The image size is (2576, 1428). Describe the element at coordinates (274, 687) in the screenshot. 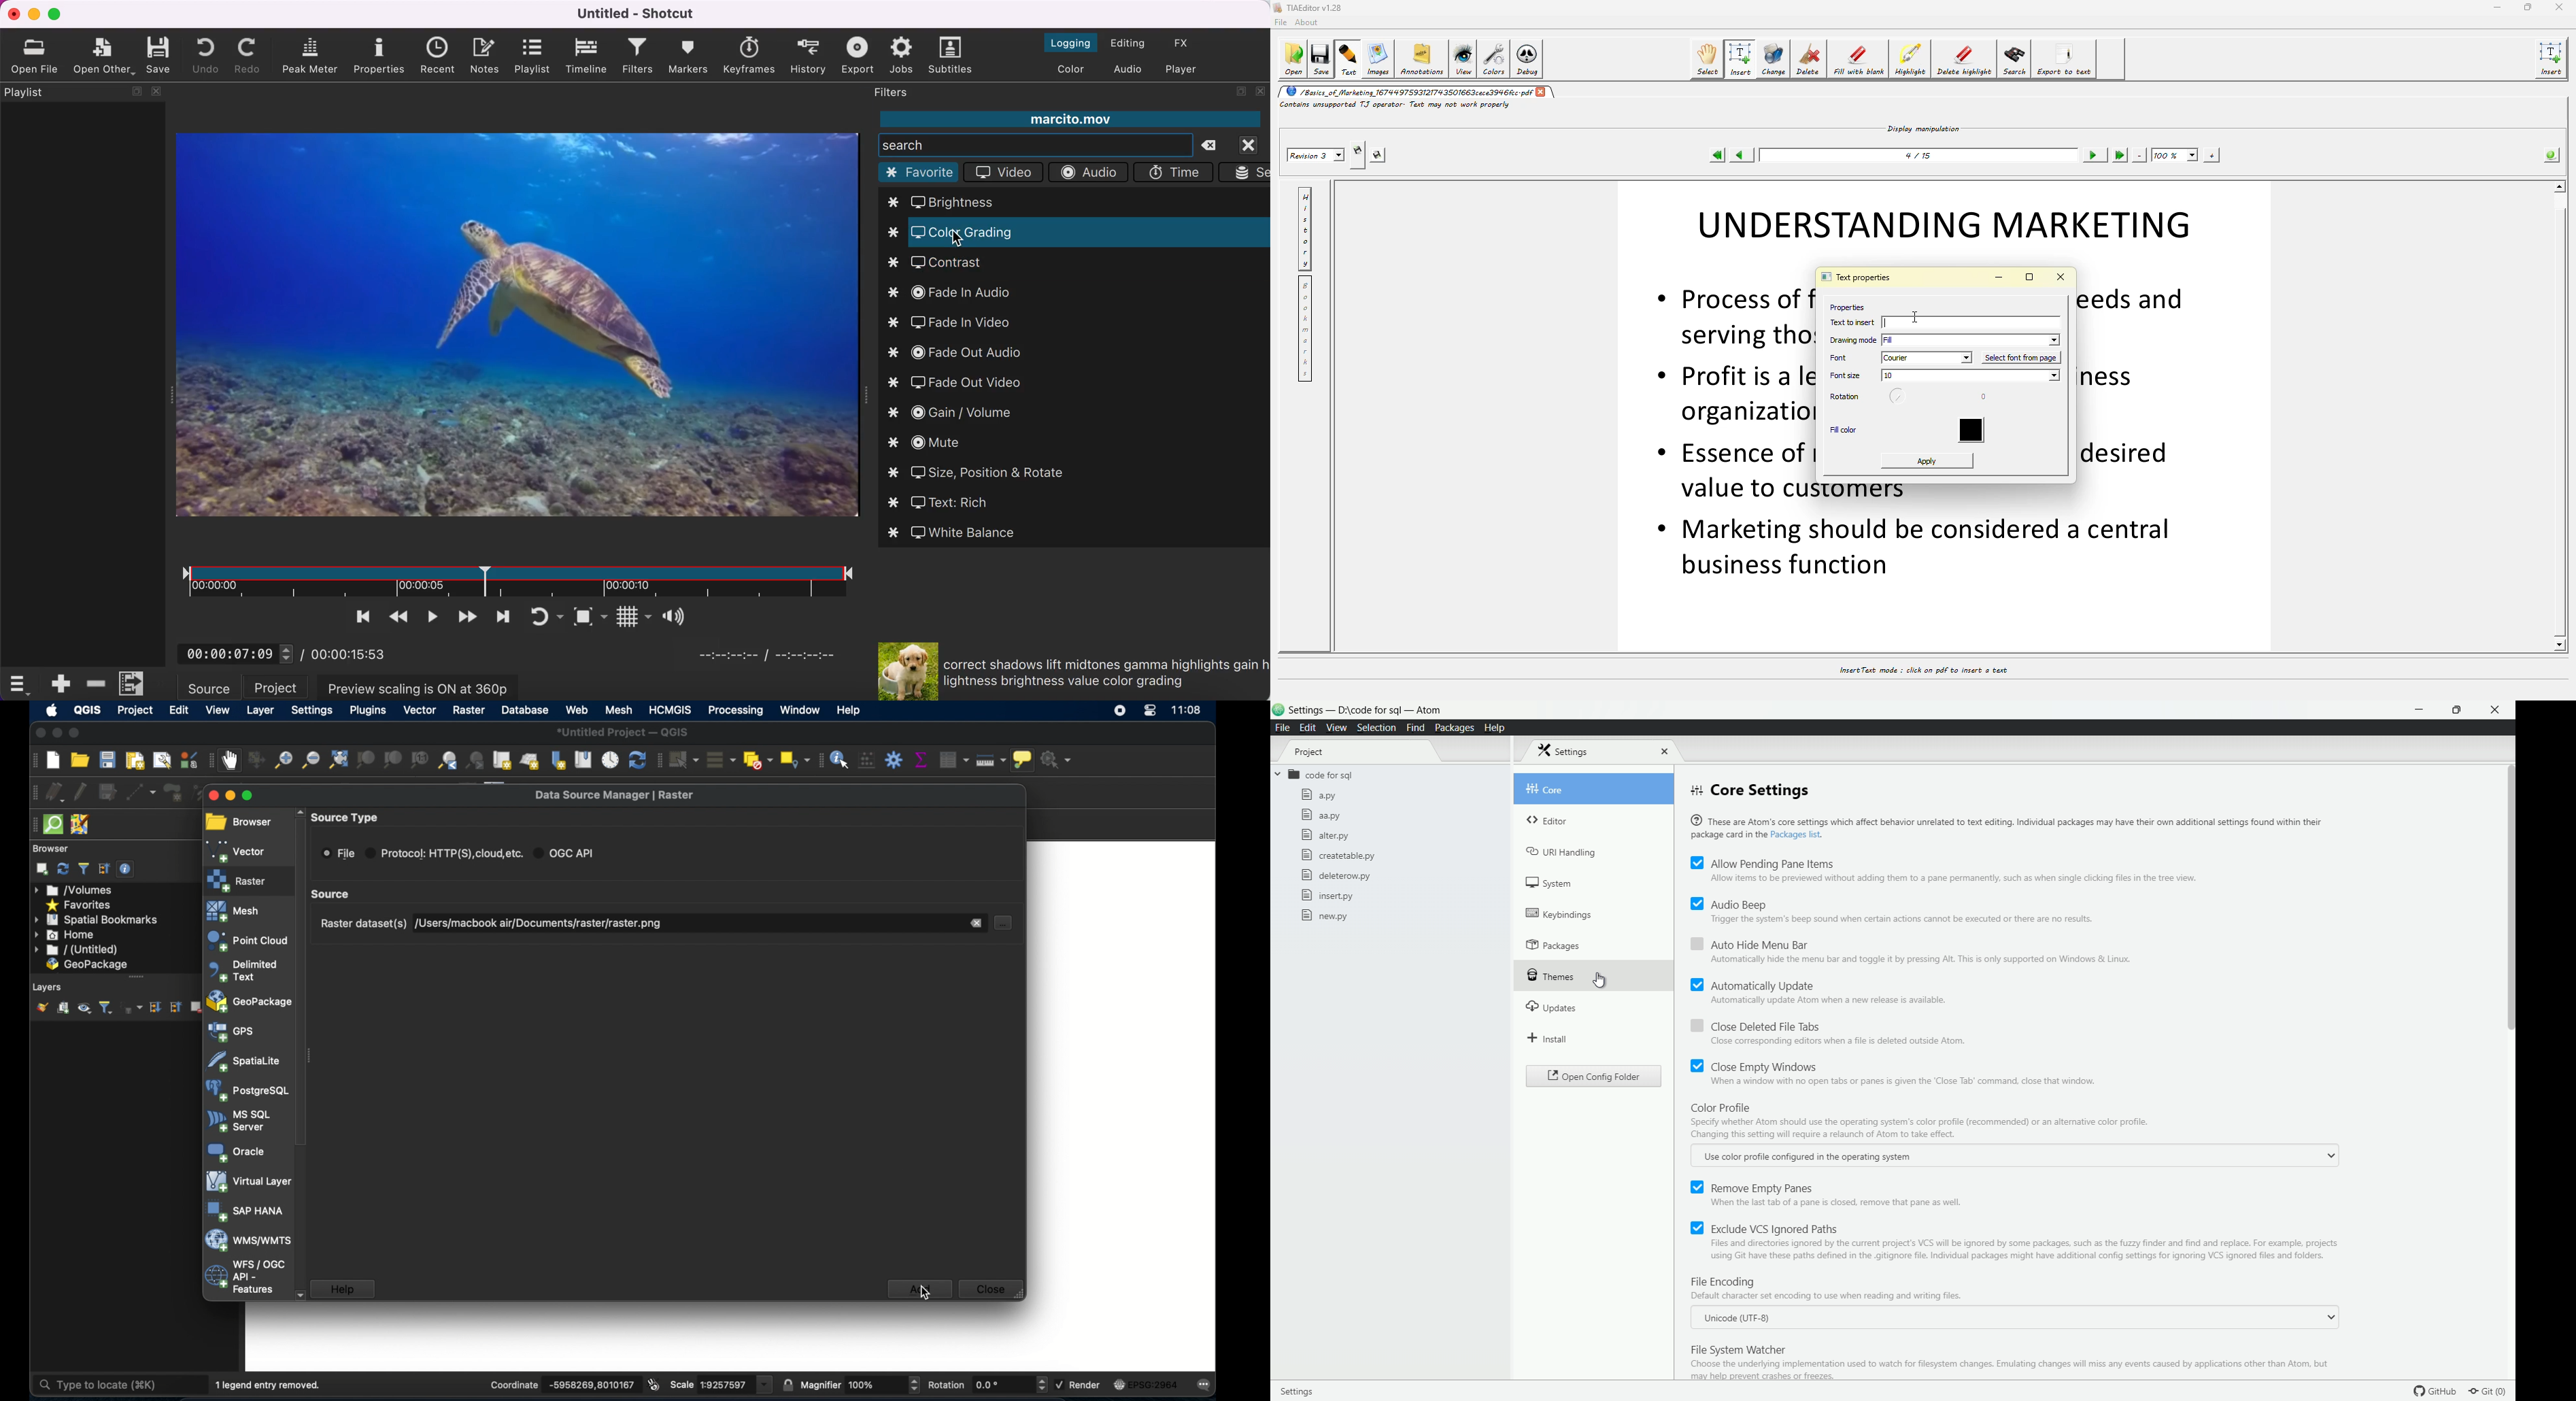

I see `project` at that location.